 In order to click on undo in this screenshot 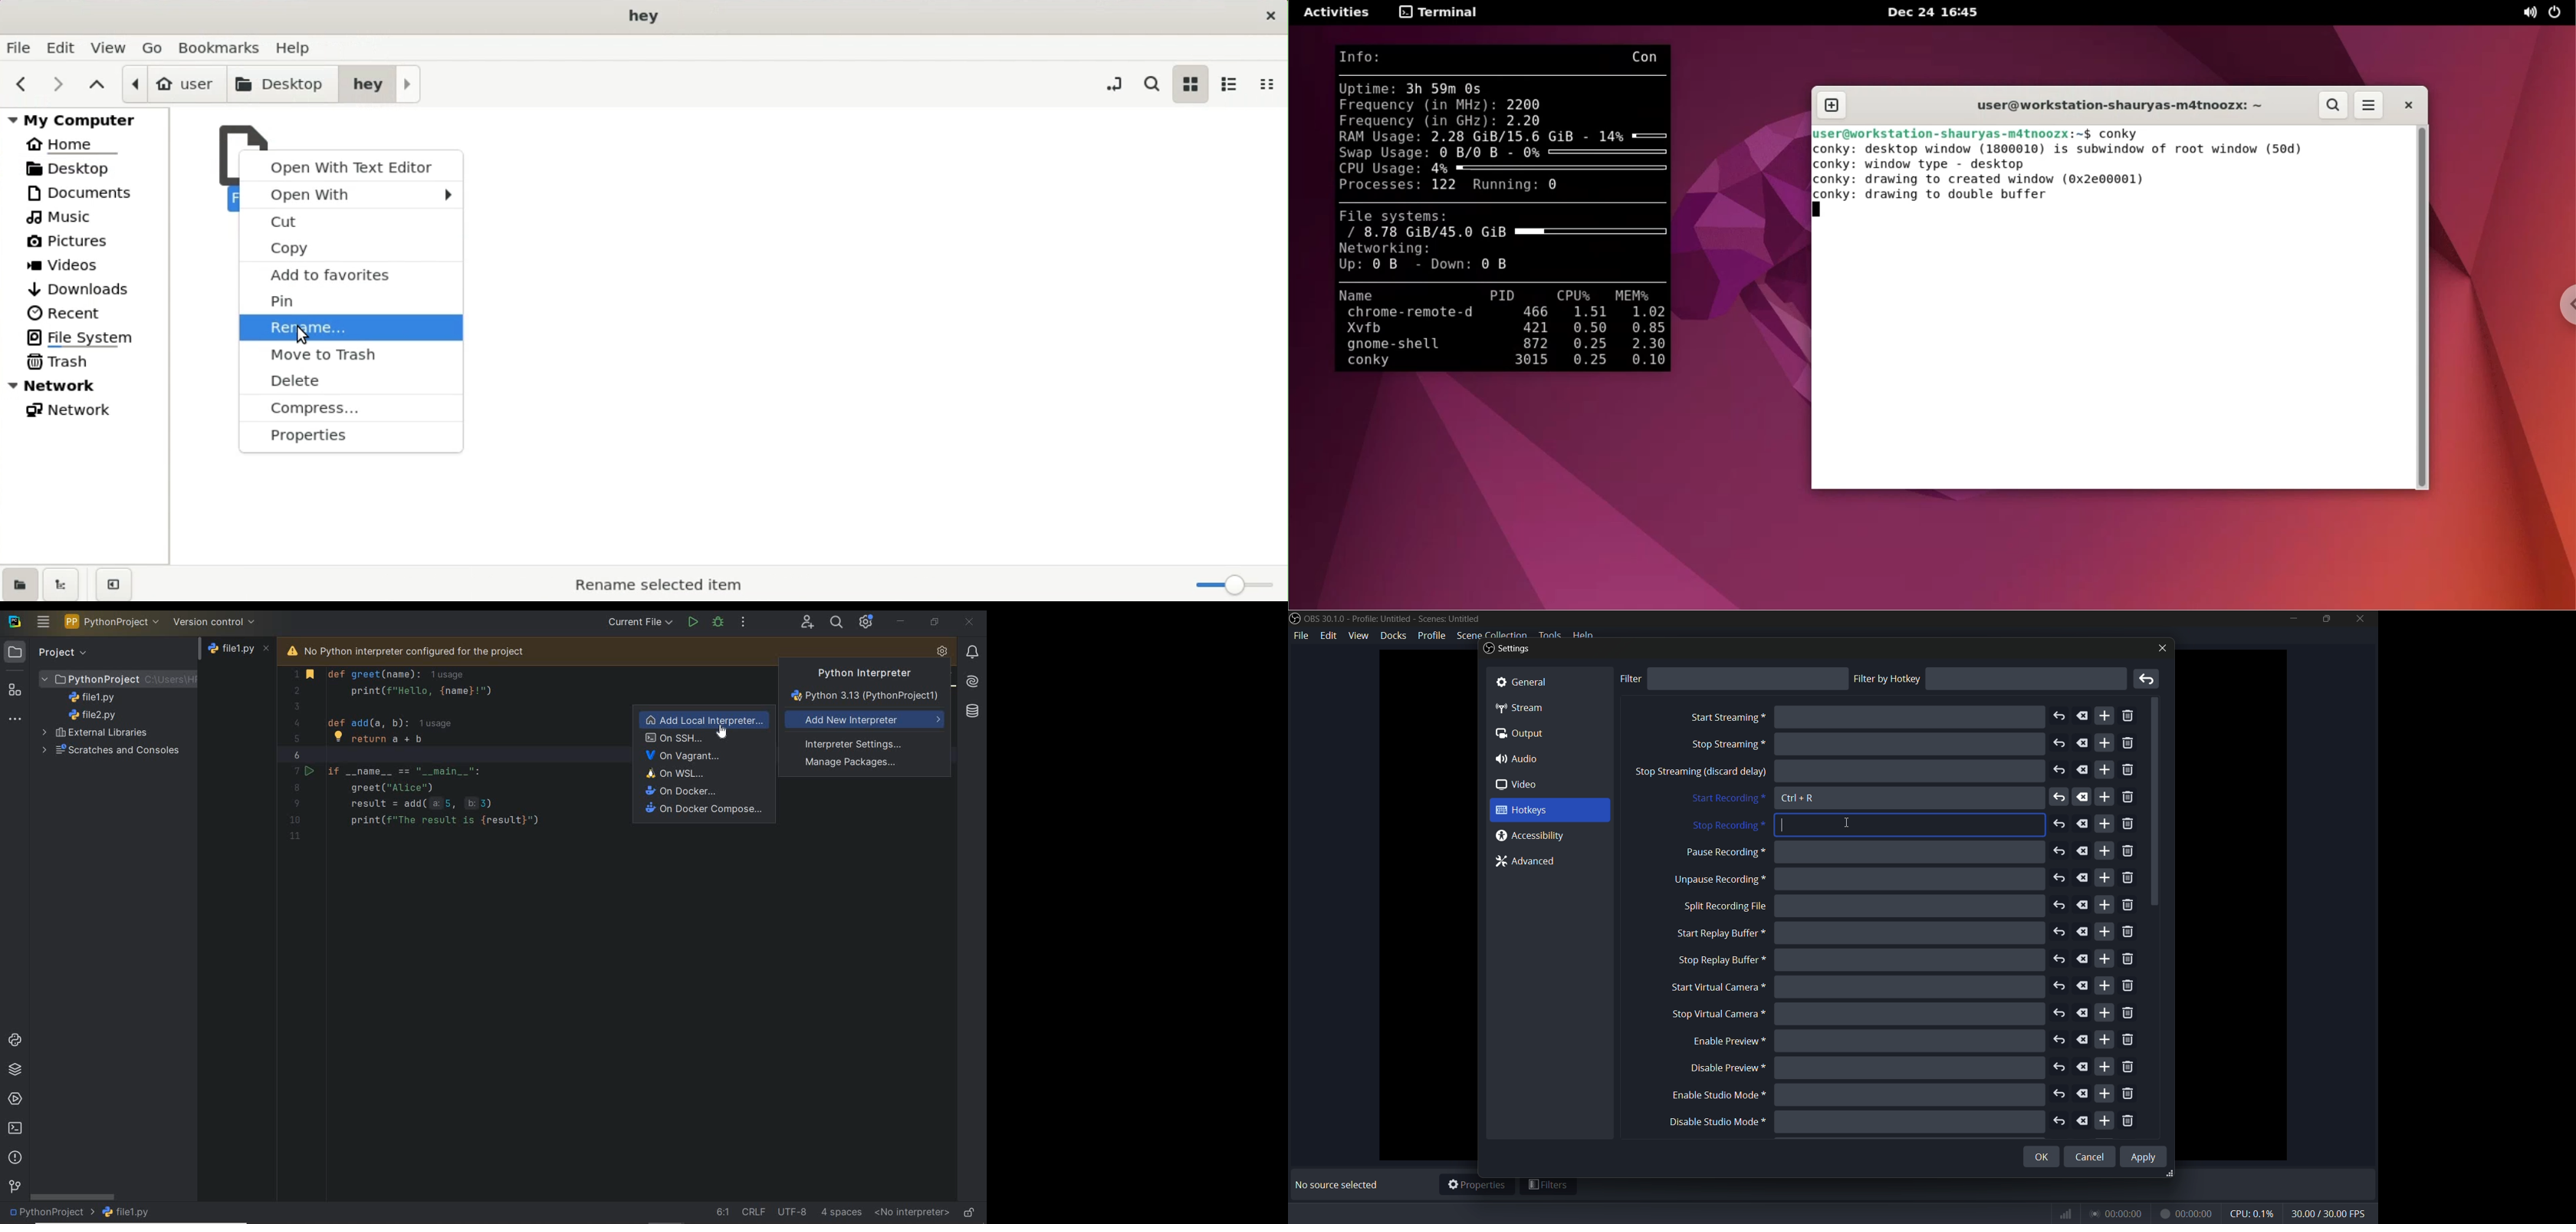, I will do `click(2060, 986)`.